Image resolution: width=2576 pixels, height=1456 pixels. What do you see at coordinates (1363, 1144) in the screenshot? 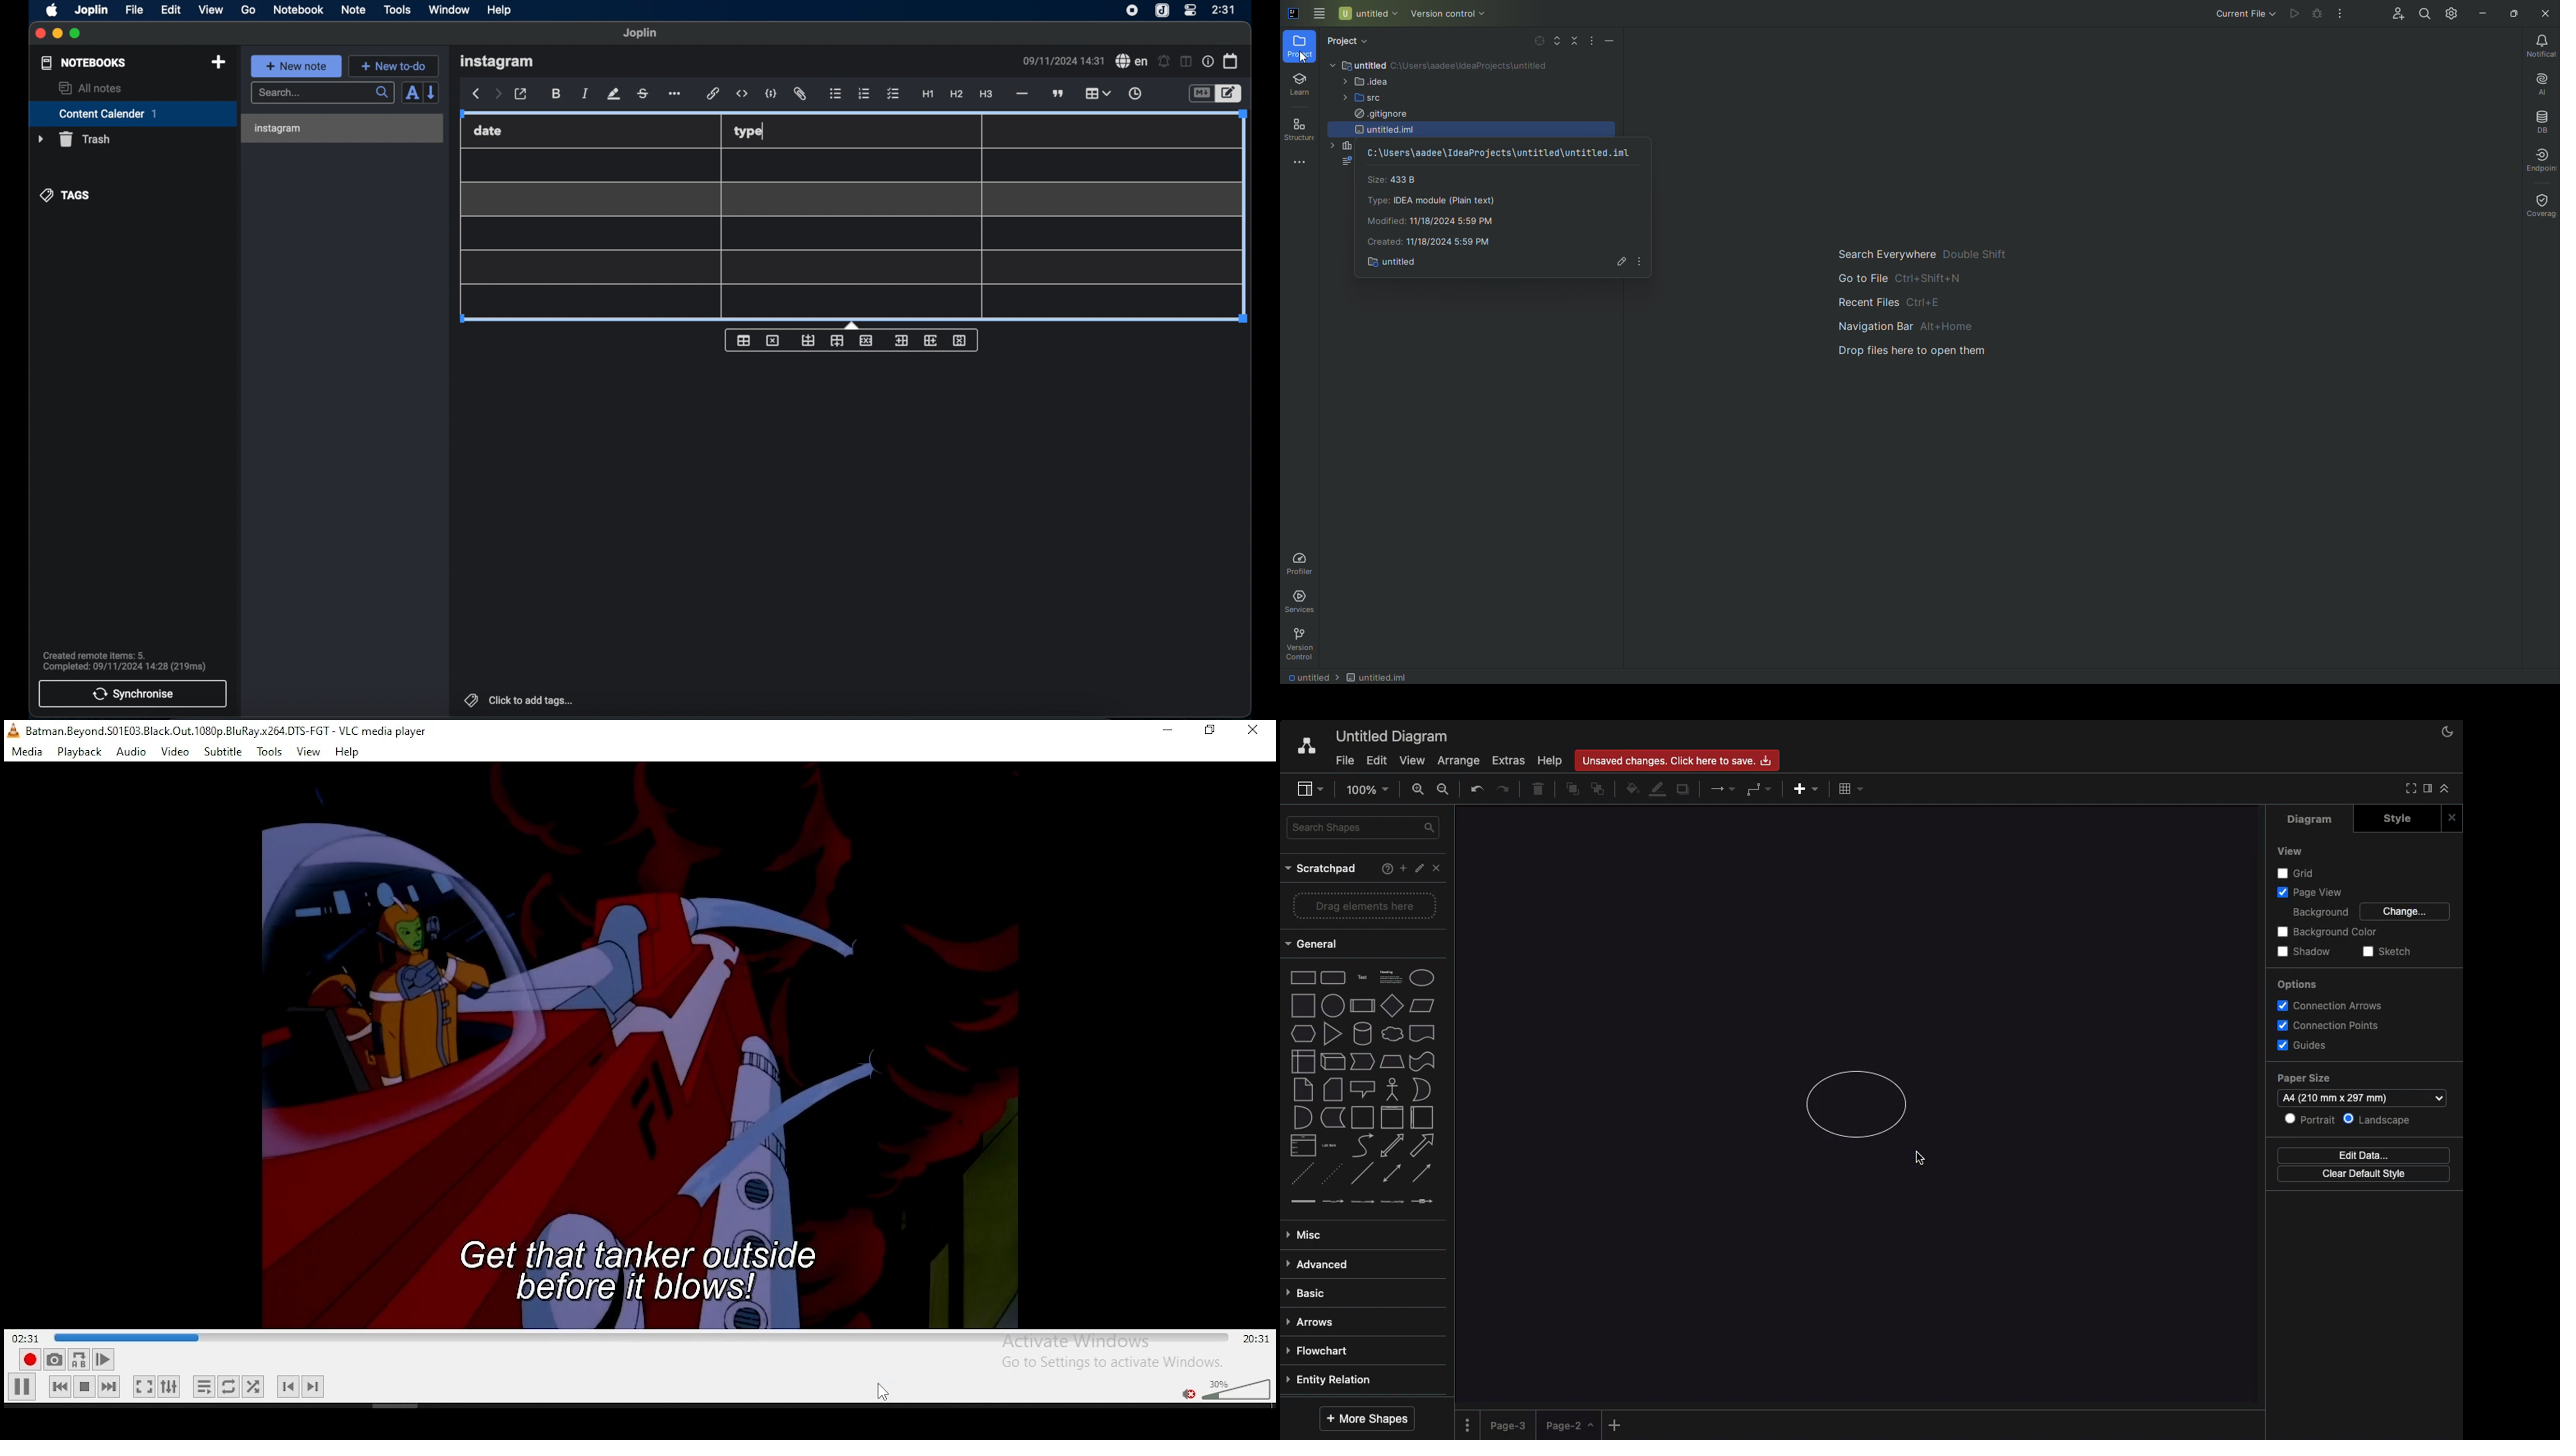
I see `curve` at bounding box center [1363, 1144].